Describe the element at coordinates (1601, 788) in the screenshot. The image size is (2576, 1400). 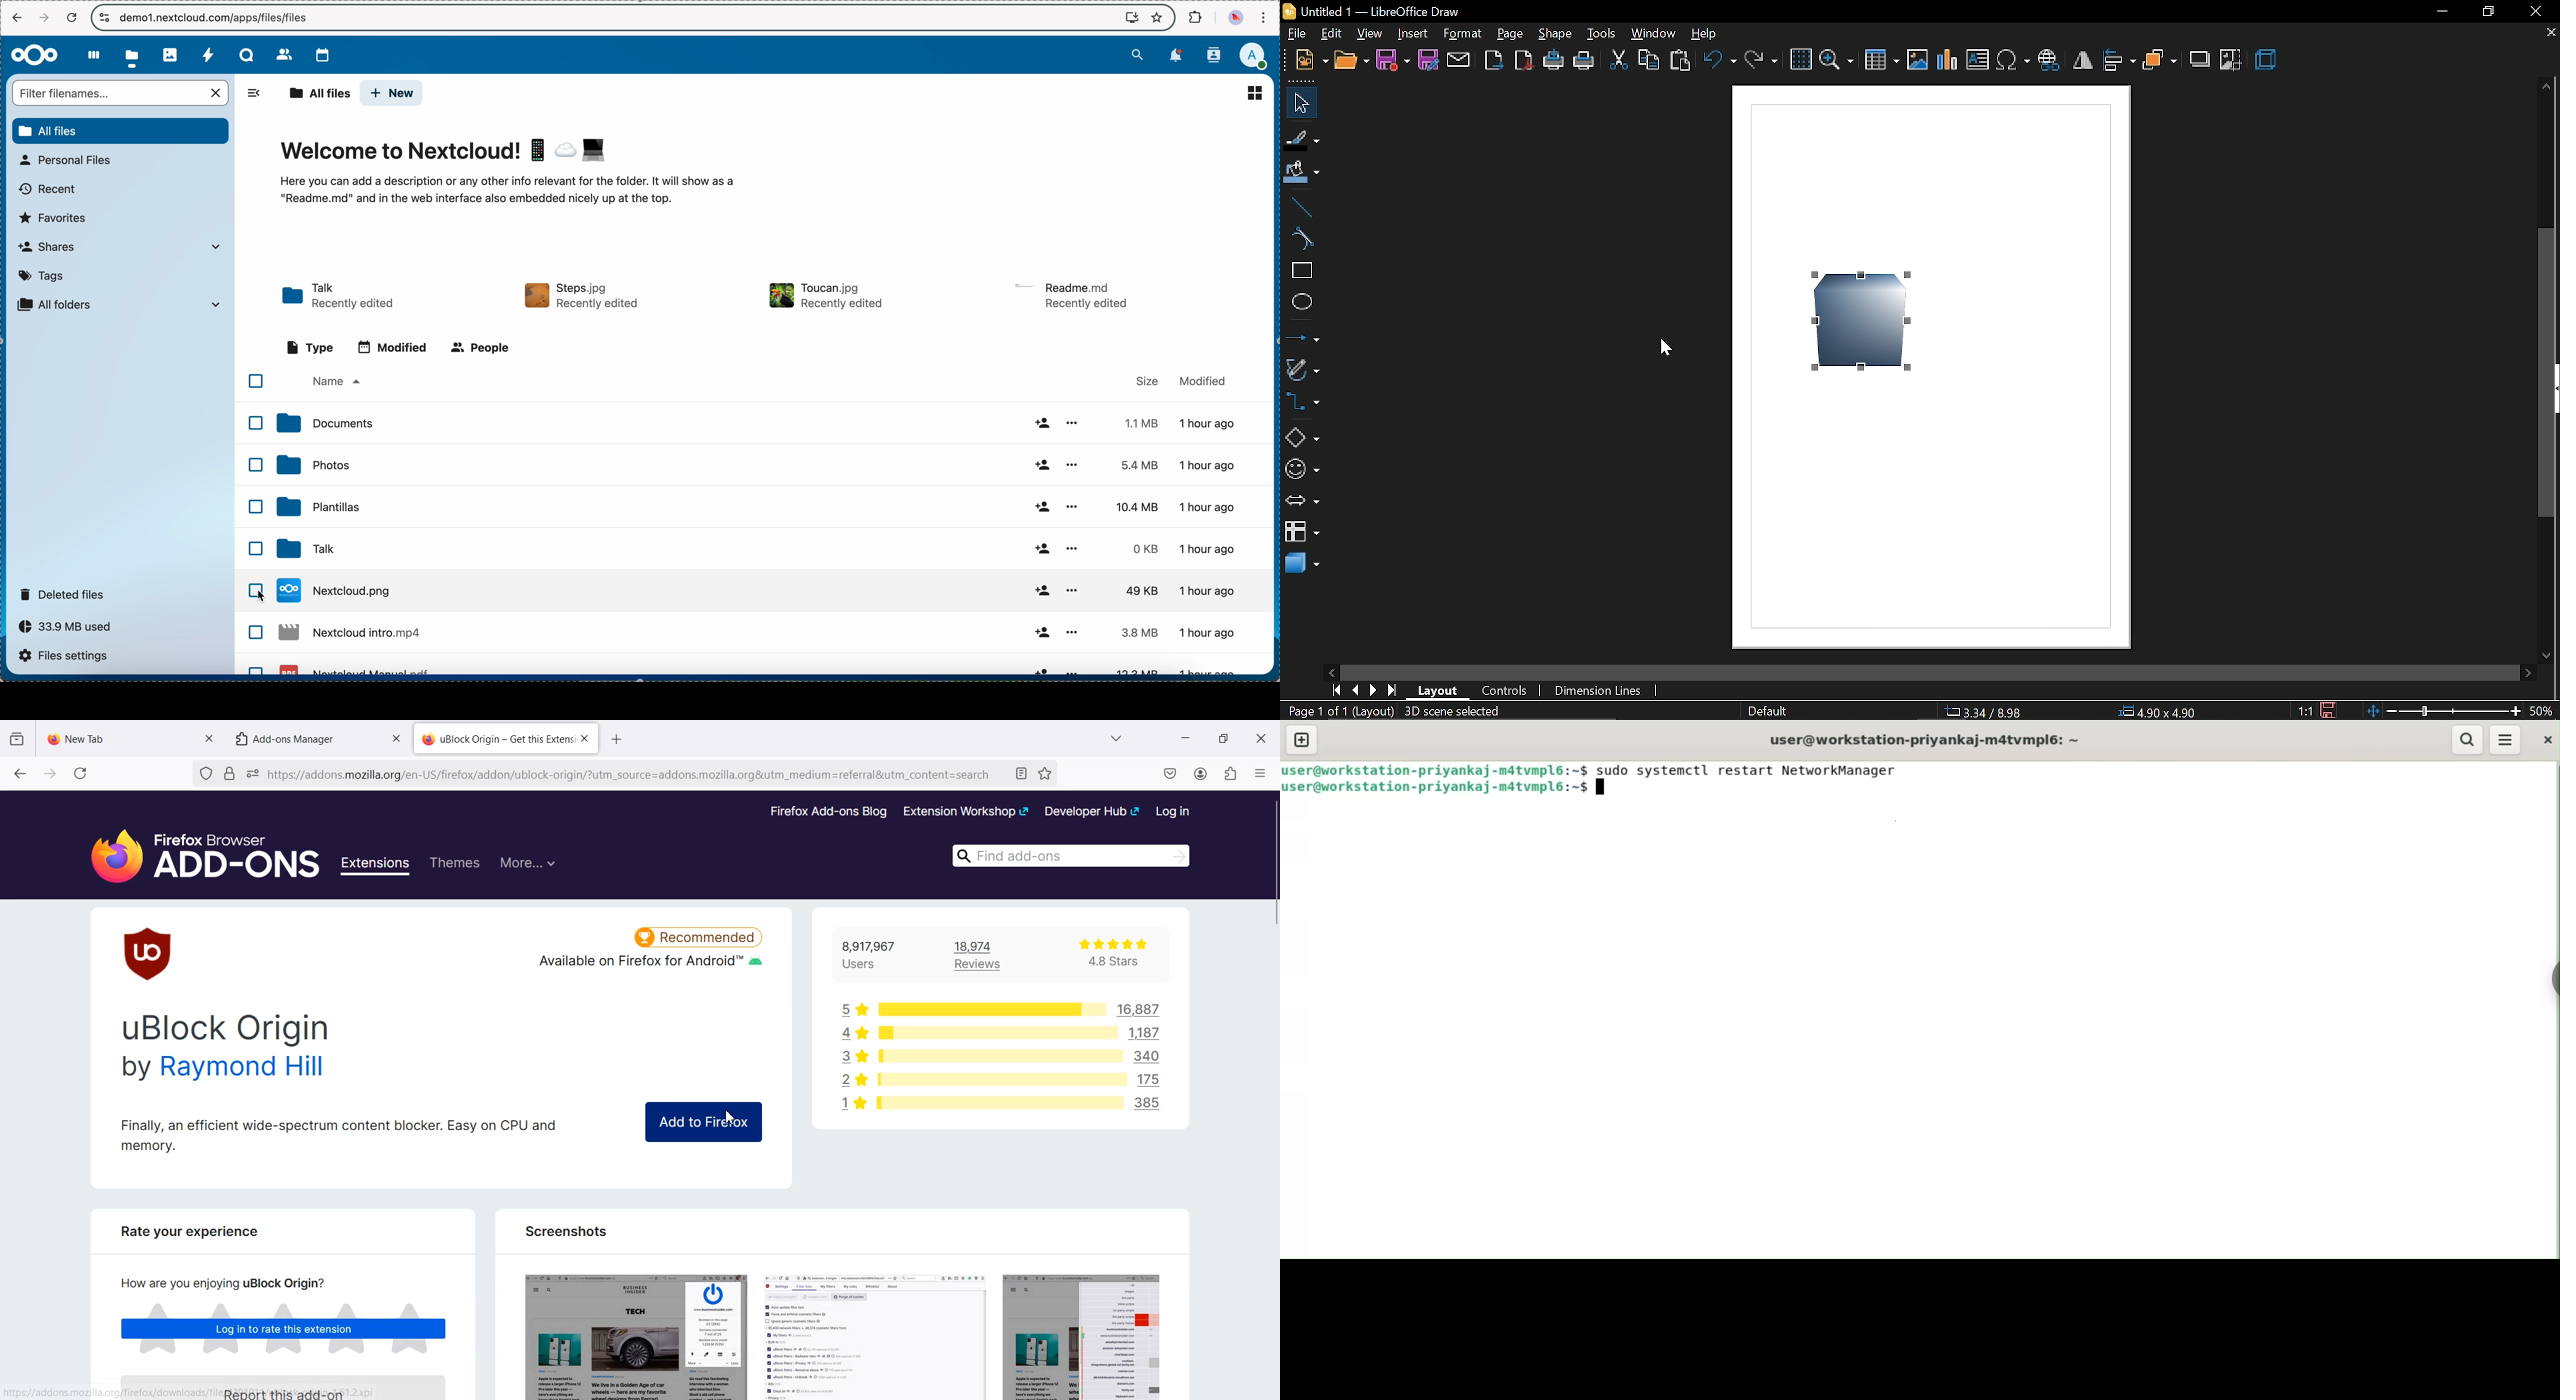
I see `terminal cursor` at that location.